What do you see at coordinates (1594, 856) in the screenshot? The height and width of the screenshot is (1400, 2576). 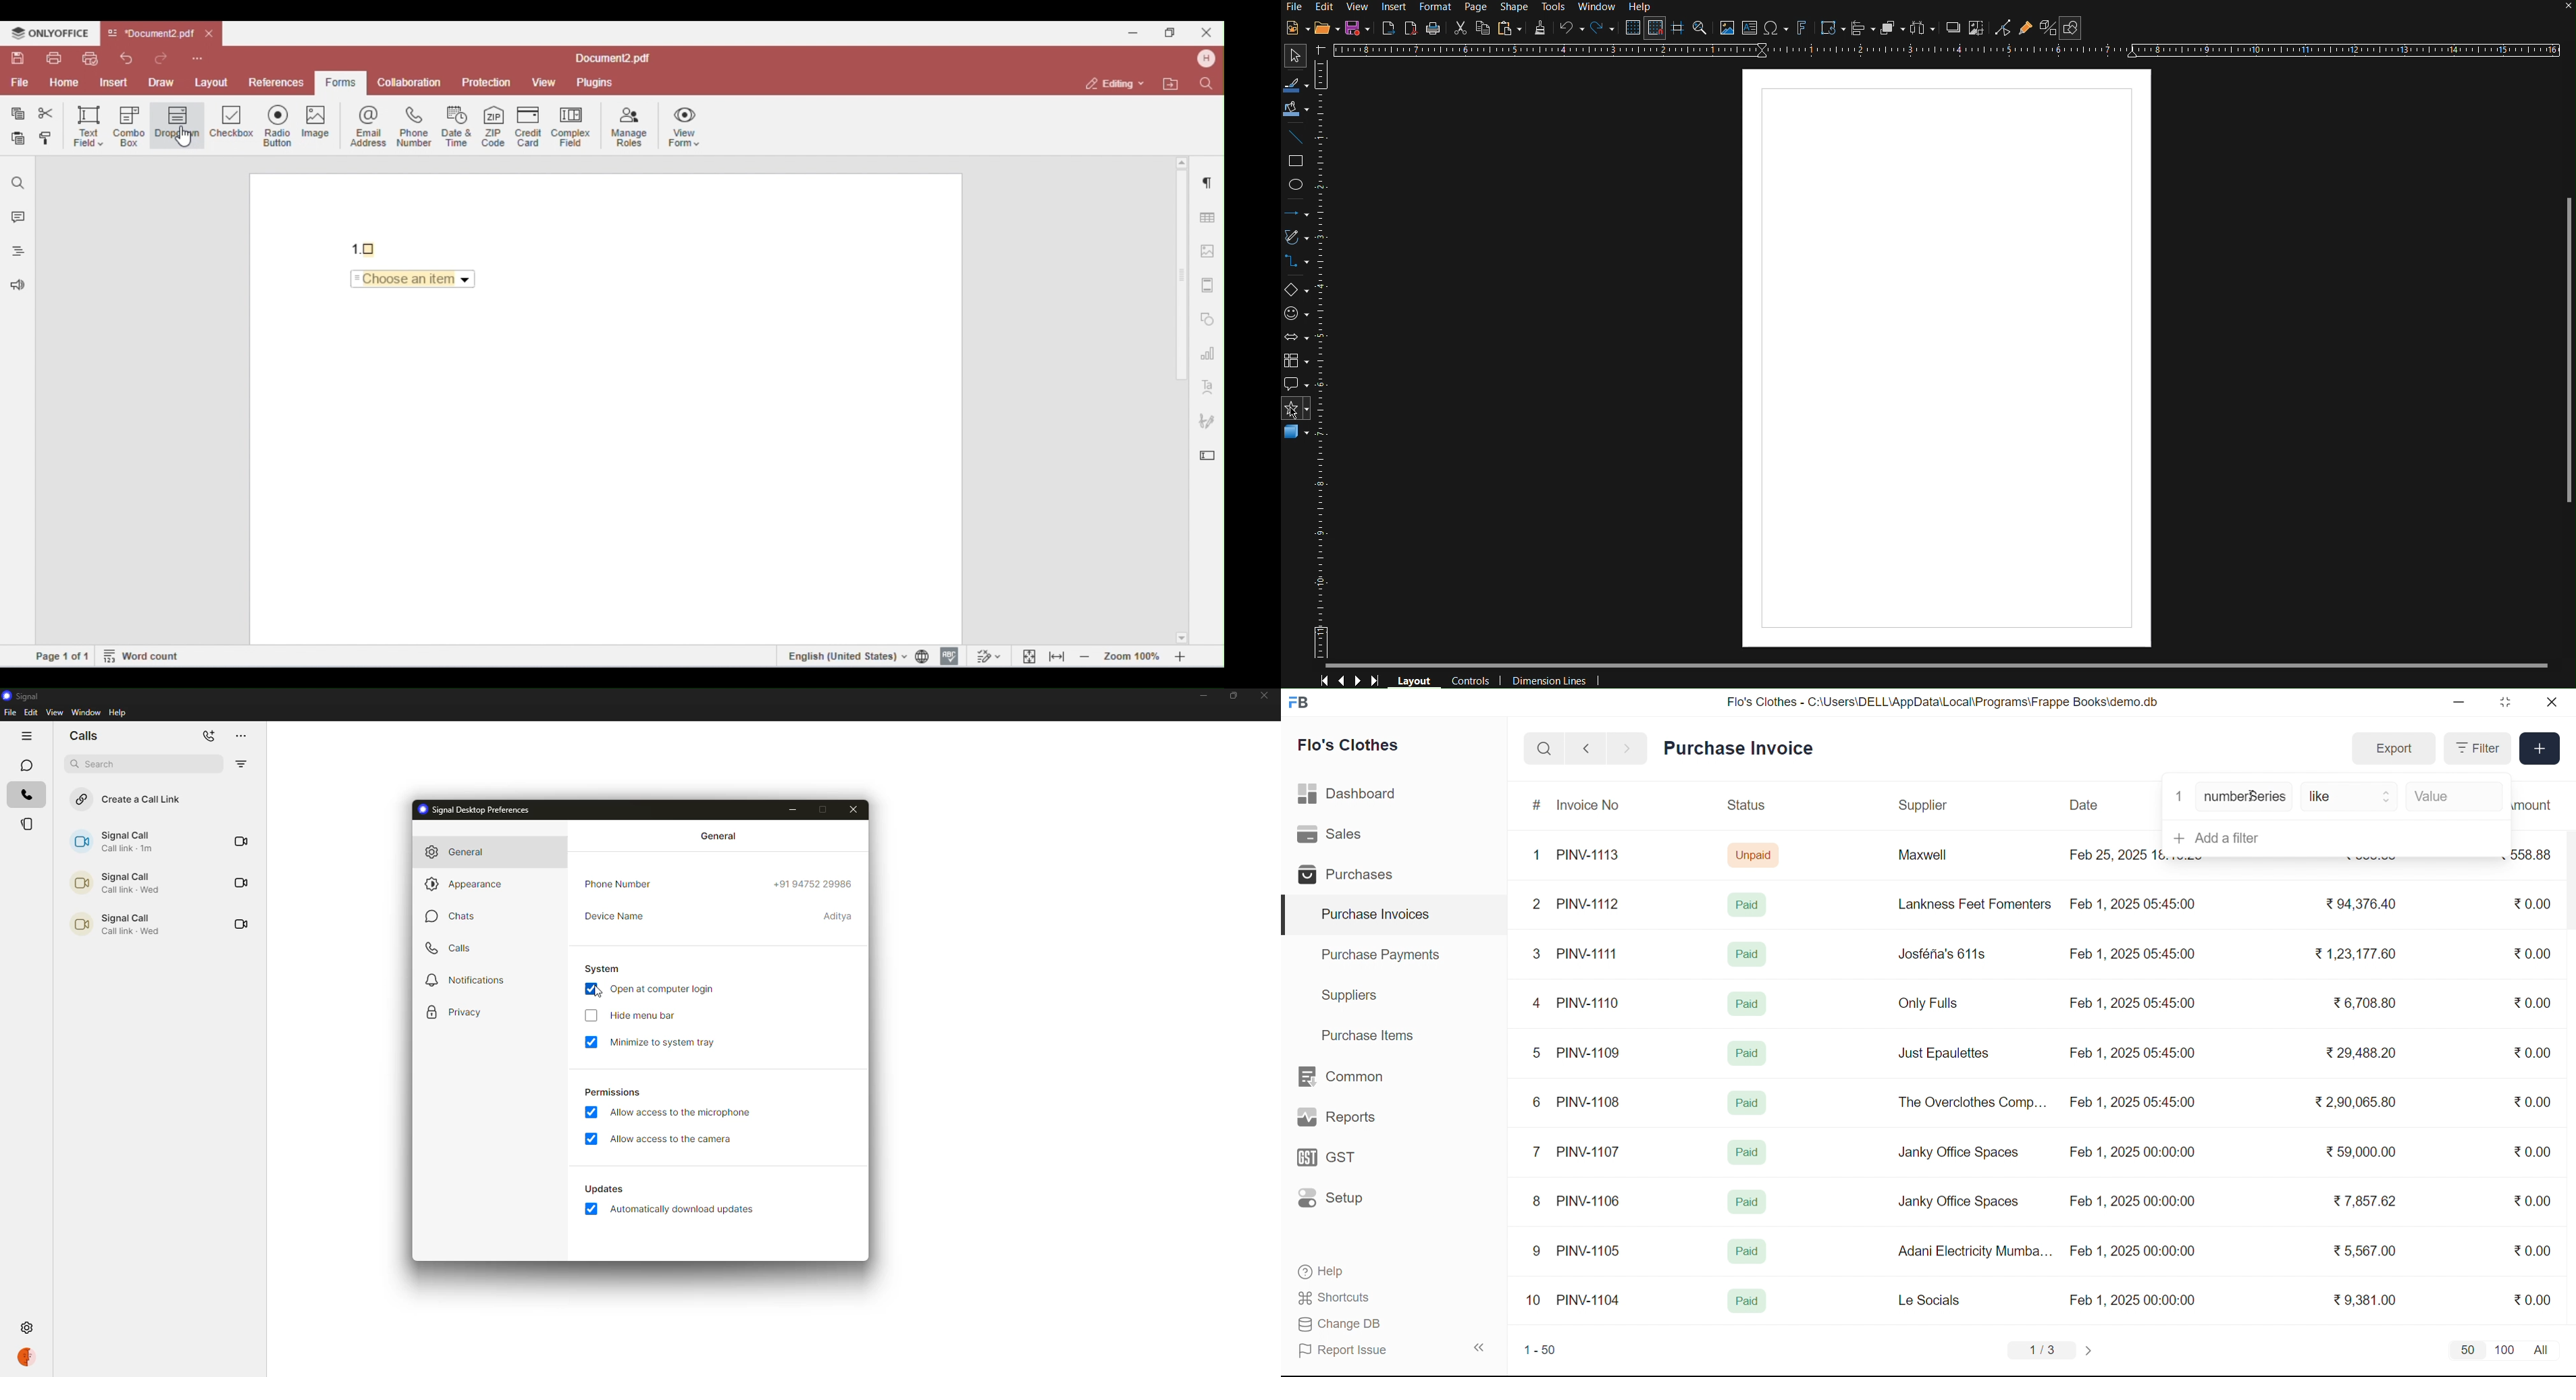 I see `PINV-1113` at bounding box center [1594, 856].